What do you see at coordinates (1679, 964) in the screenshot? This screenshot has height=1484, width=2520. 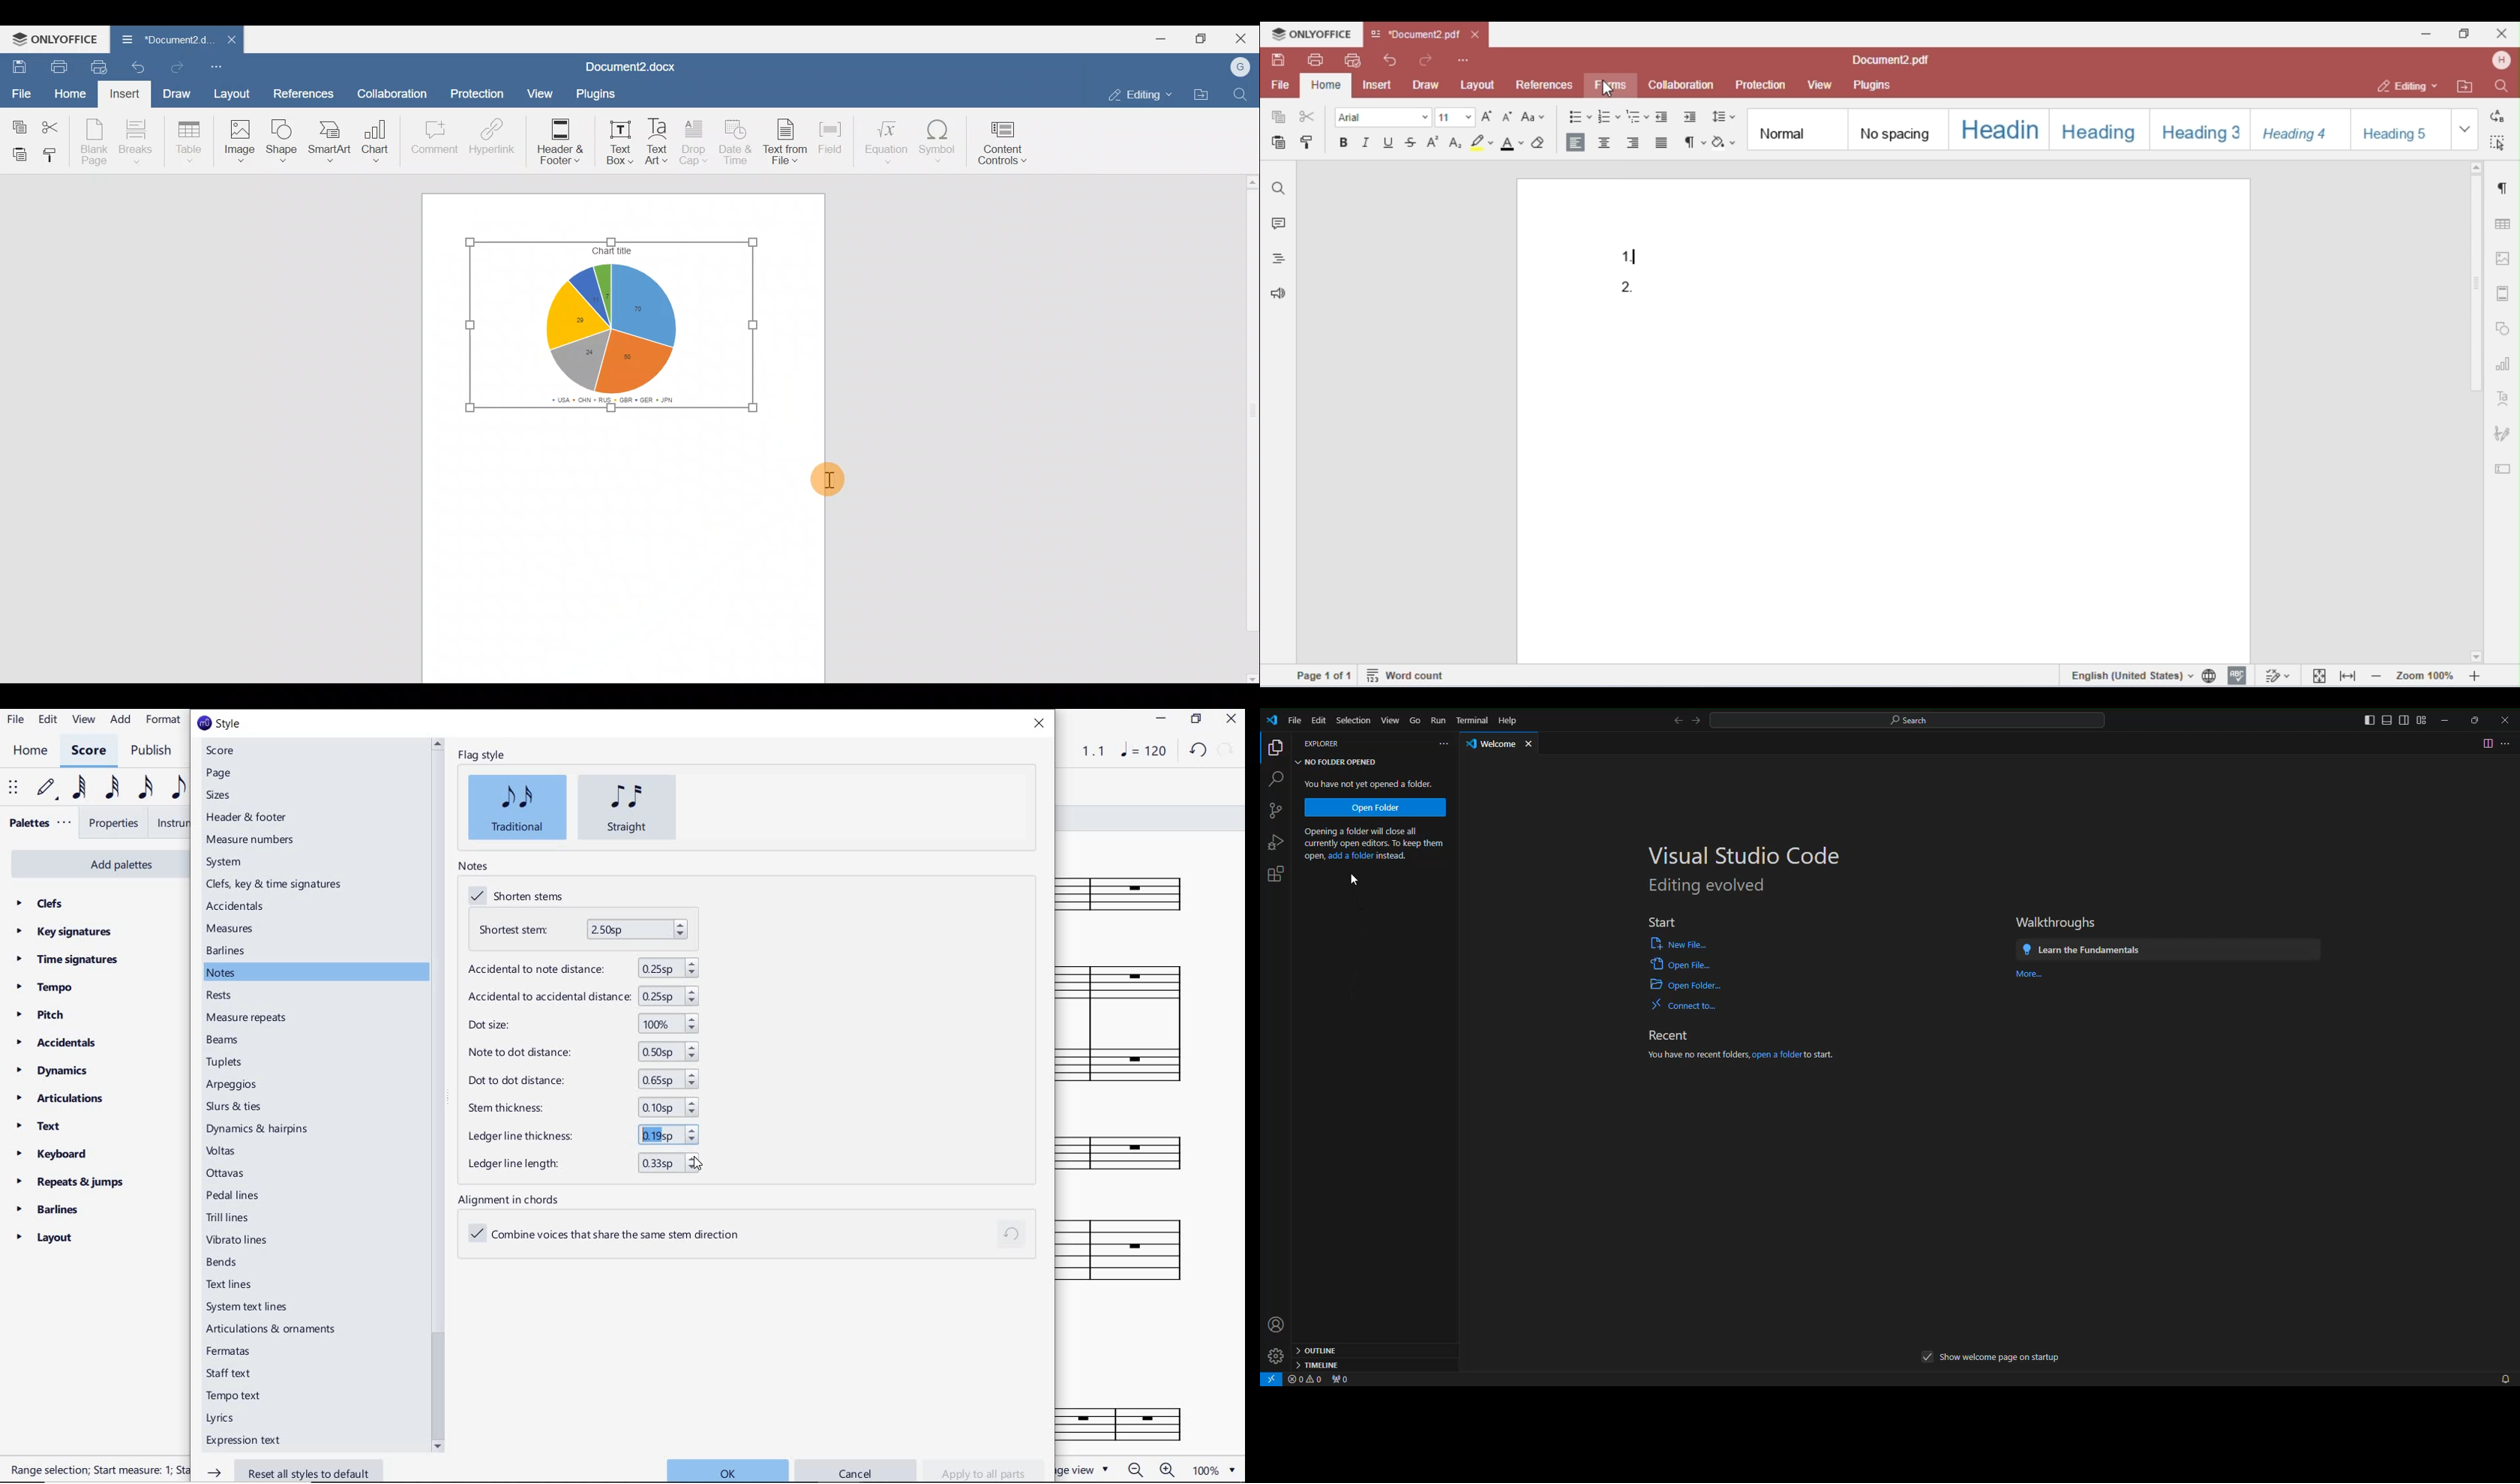 I see `open file` at bounding box center [1679, 964].